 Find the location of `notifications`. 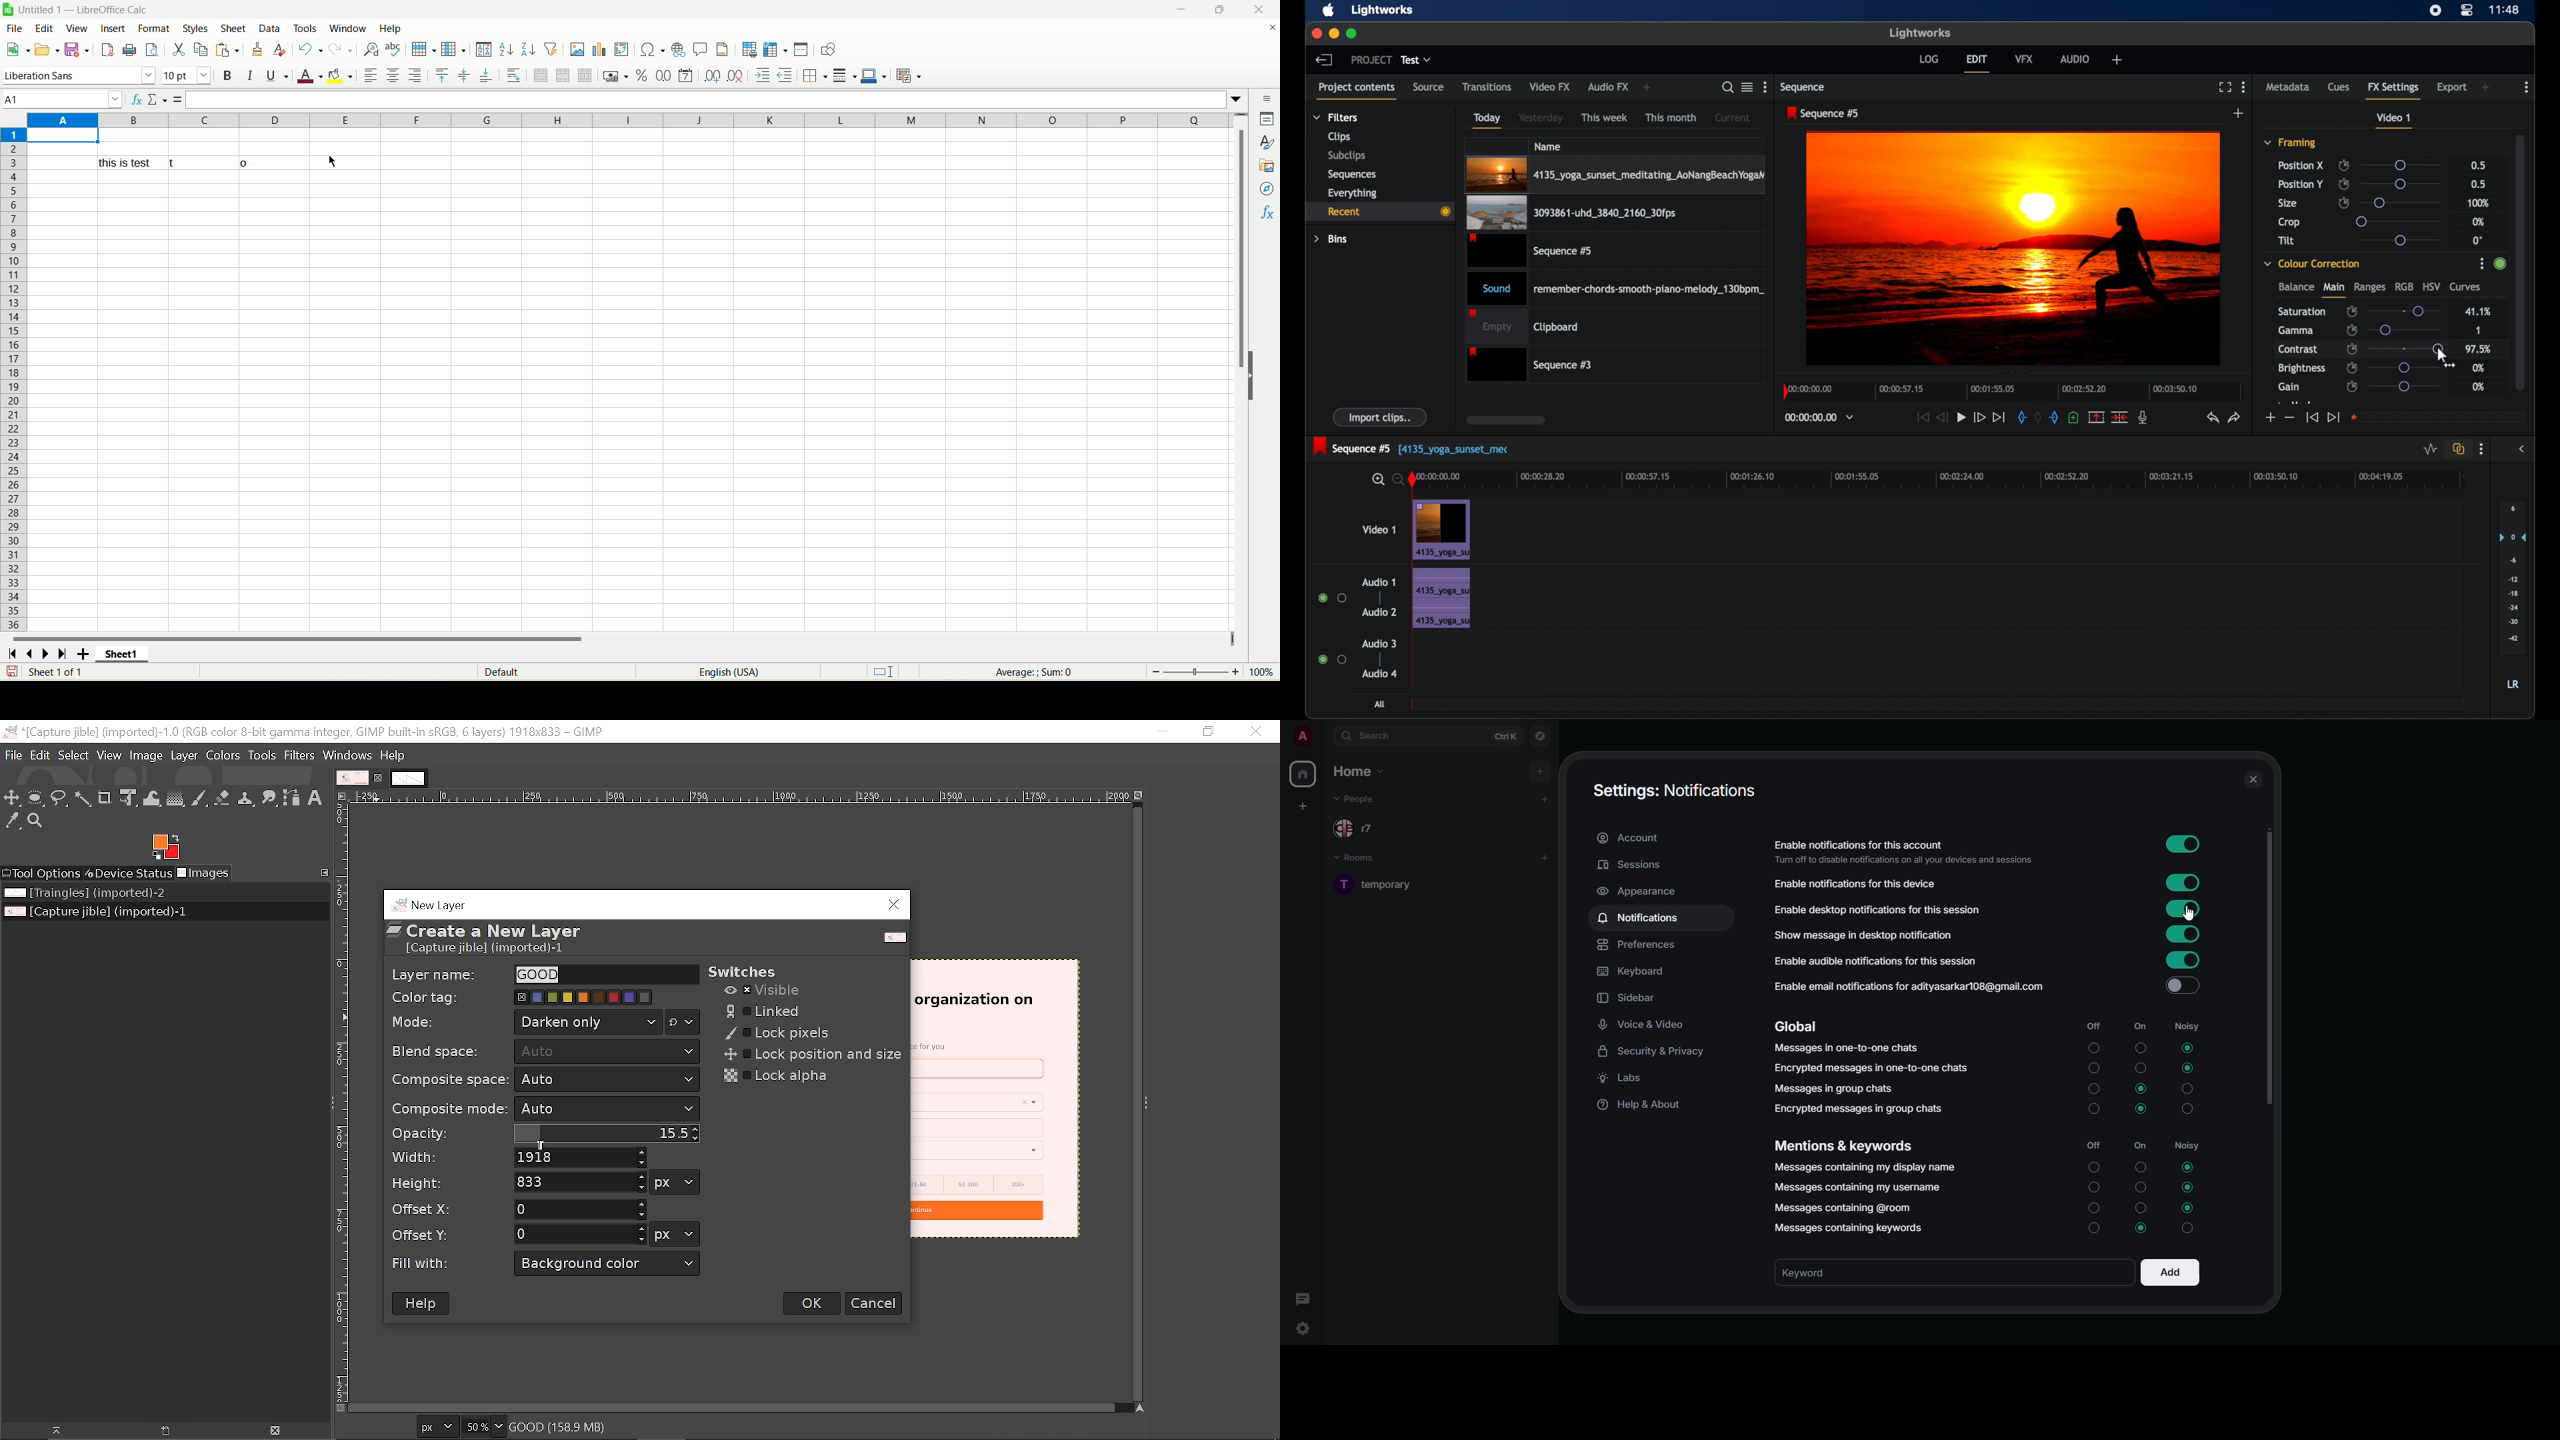

notifications is located at coordinates (1641, 918).